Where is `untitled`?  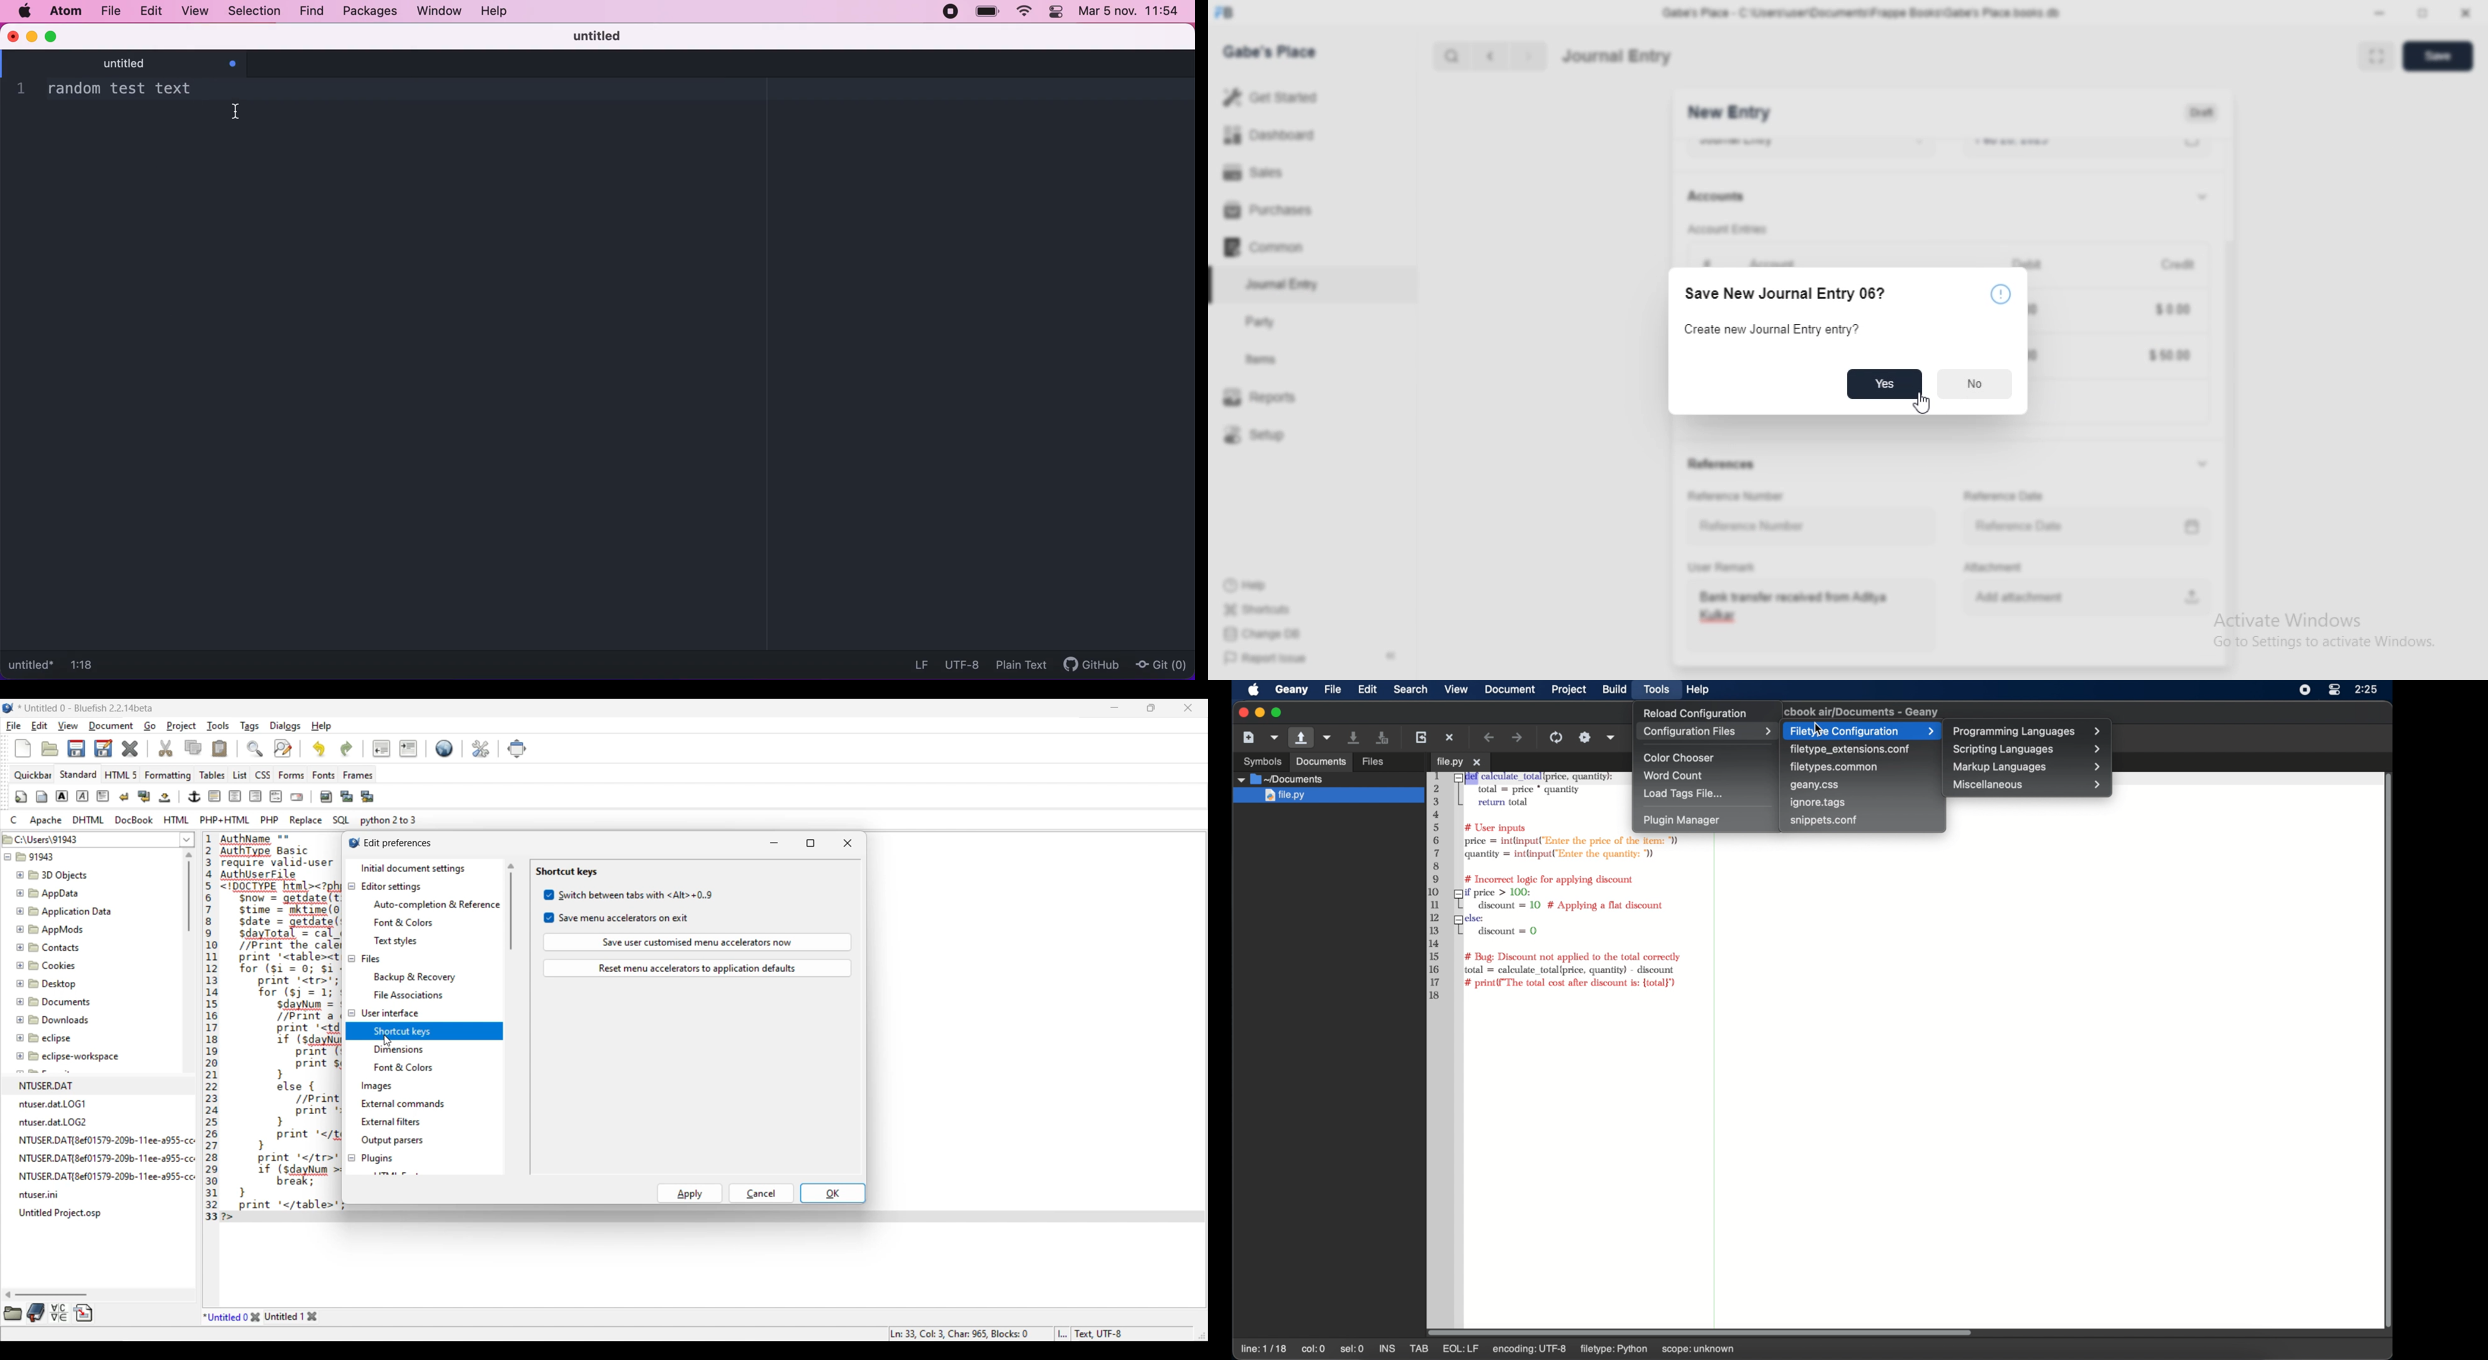
untitled is located at coordinates (164, 64).